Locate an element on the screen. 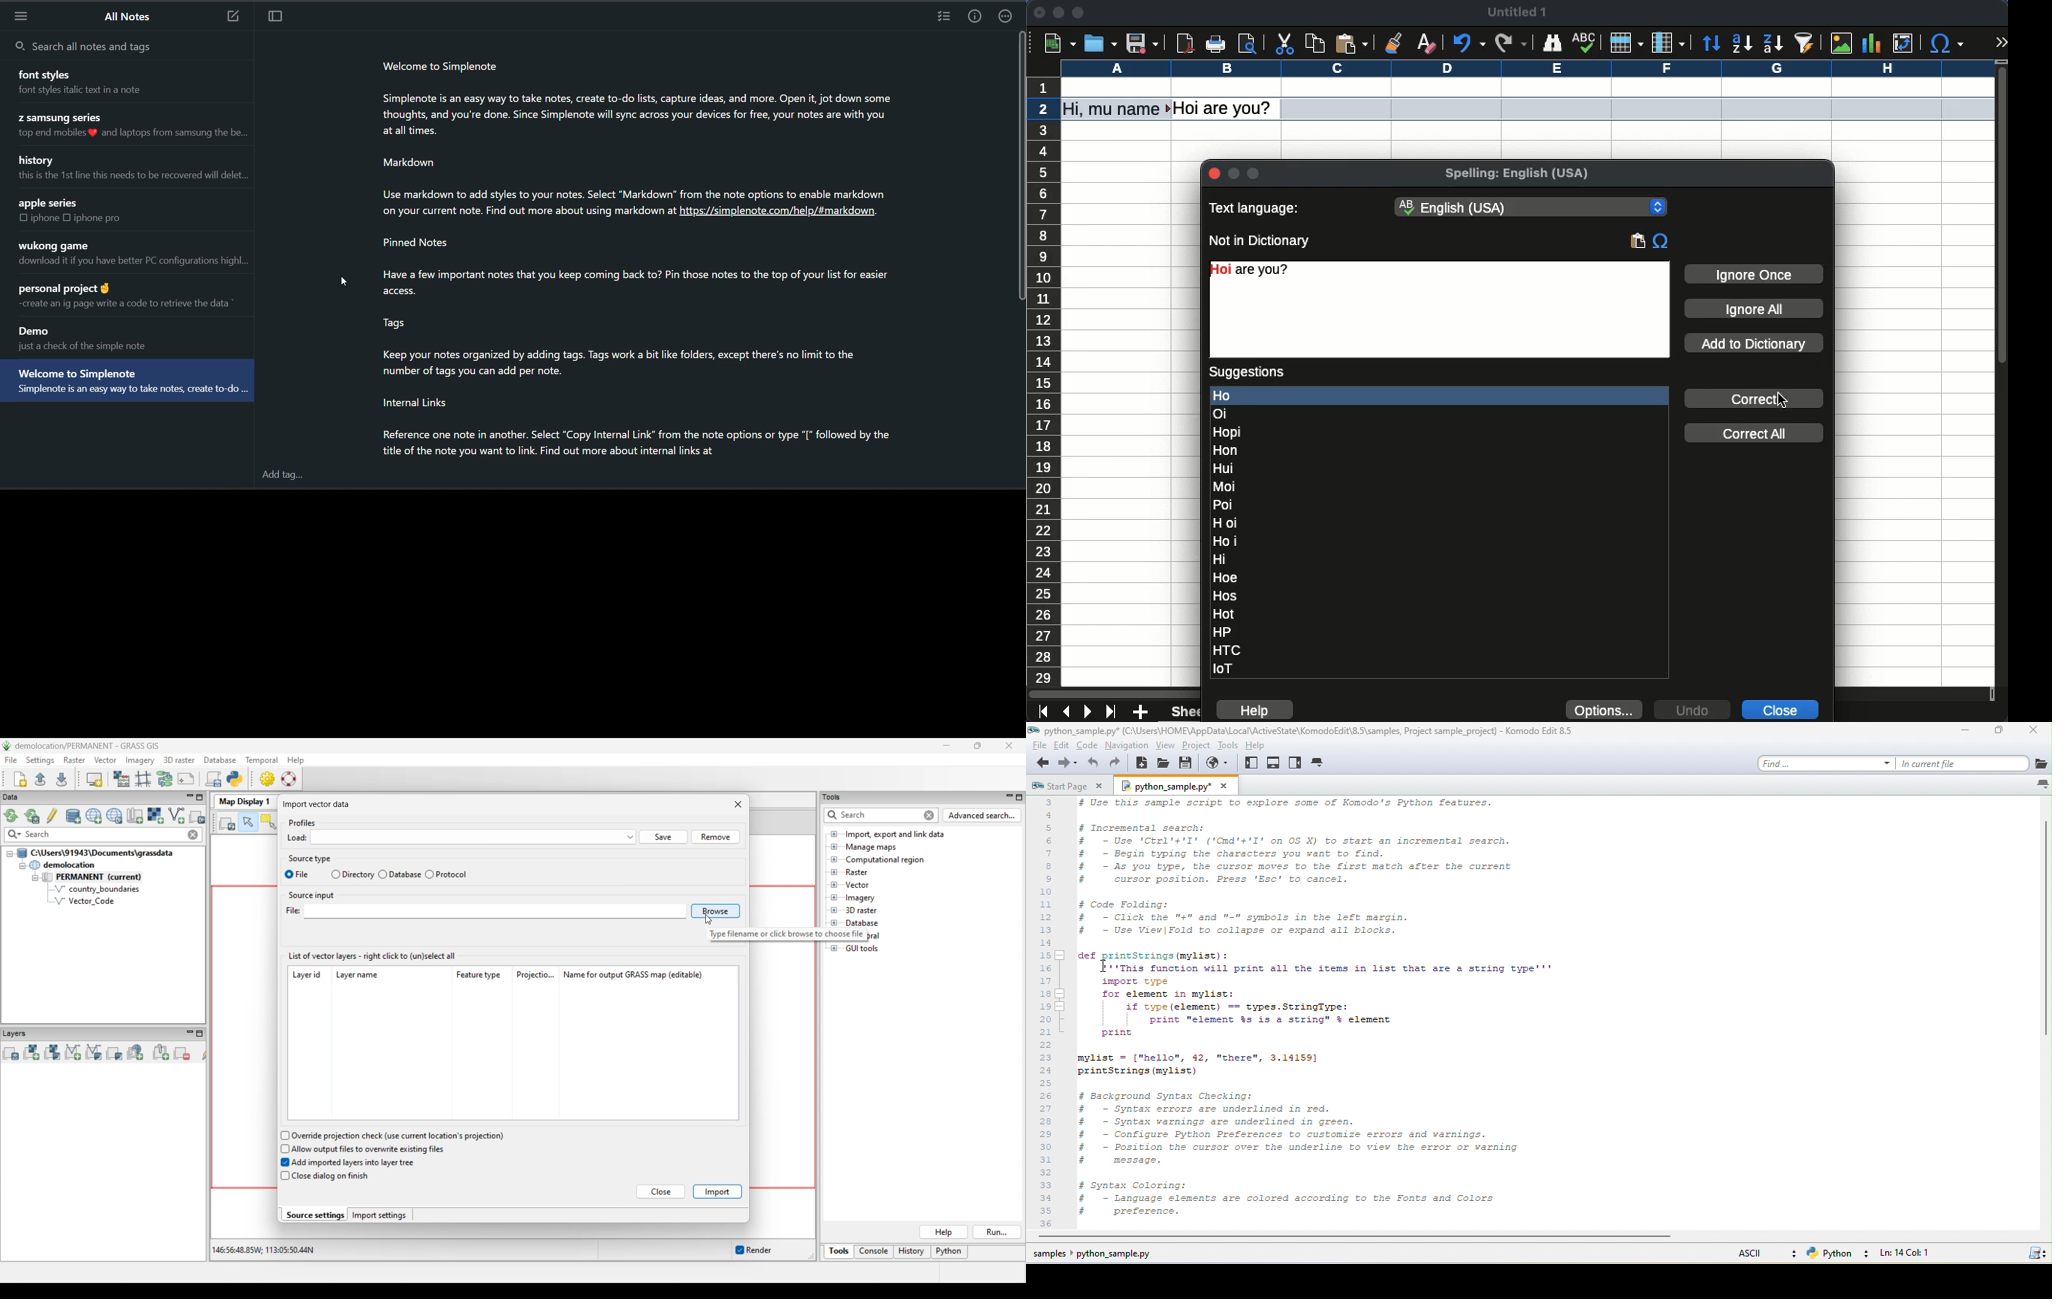 Image resolution: width=2072 pixels, height=1316 pixels. copy is located at coordinates (1315, 44).